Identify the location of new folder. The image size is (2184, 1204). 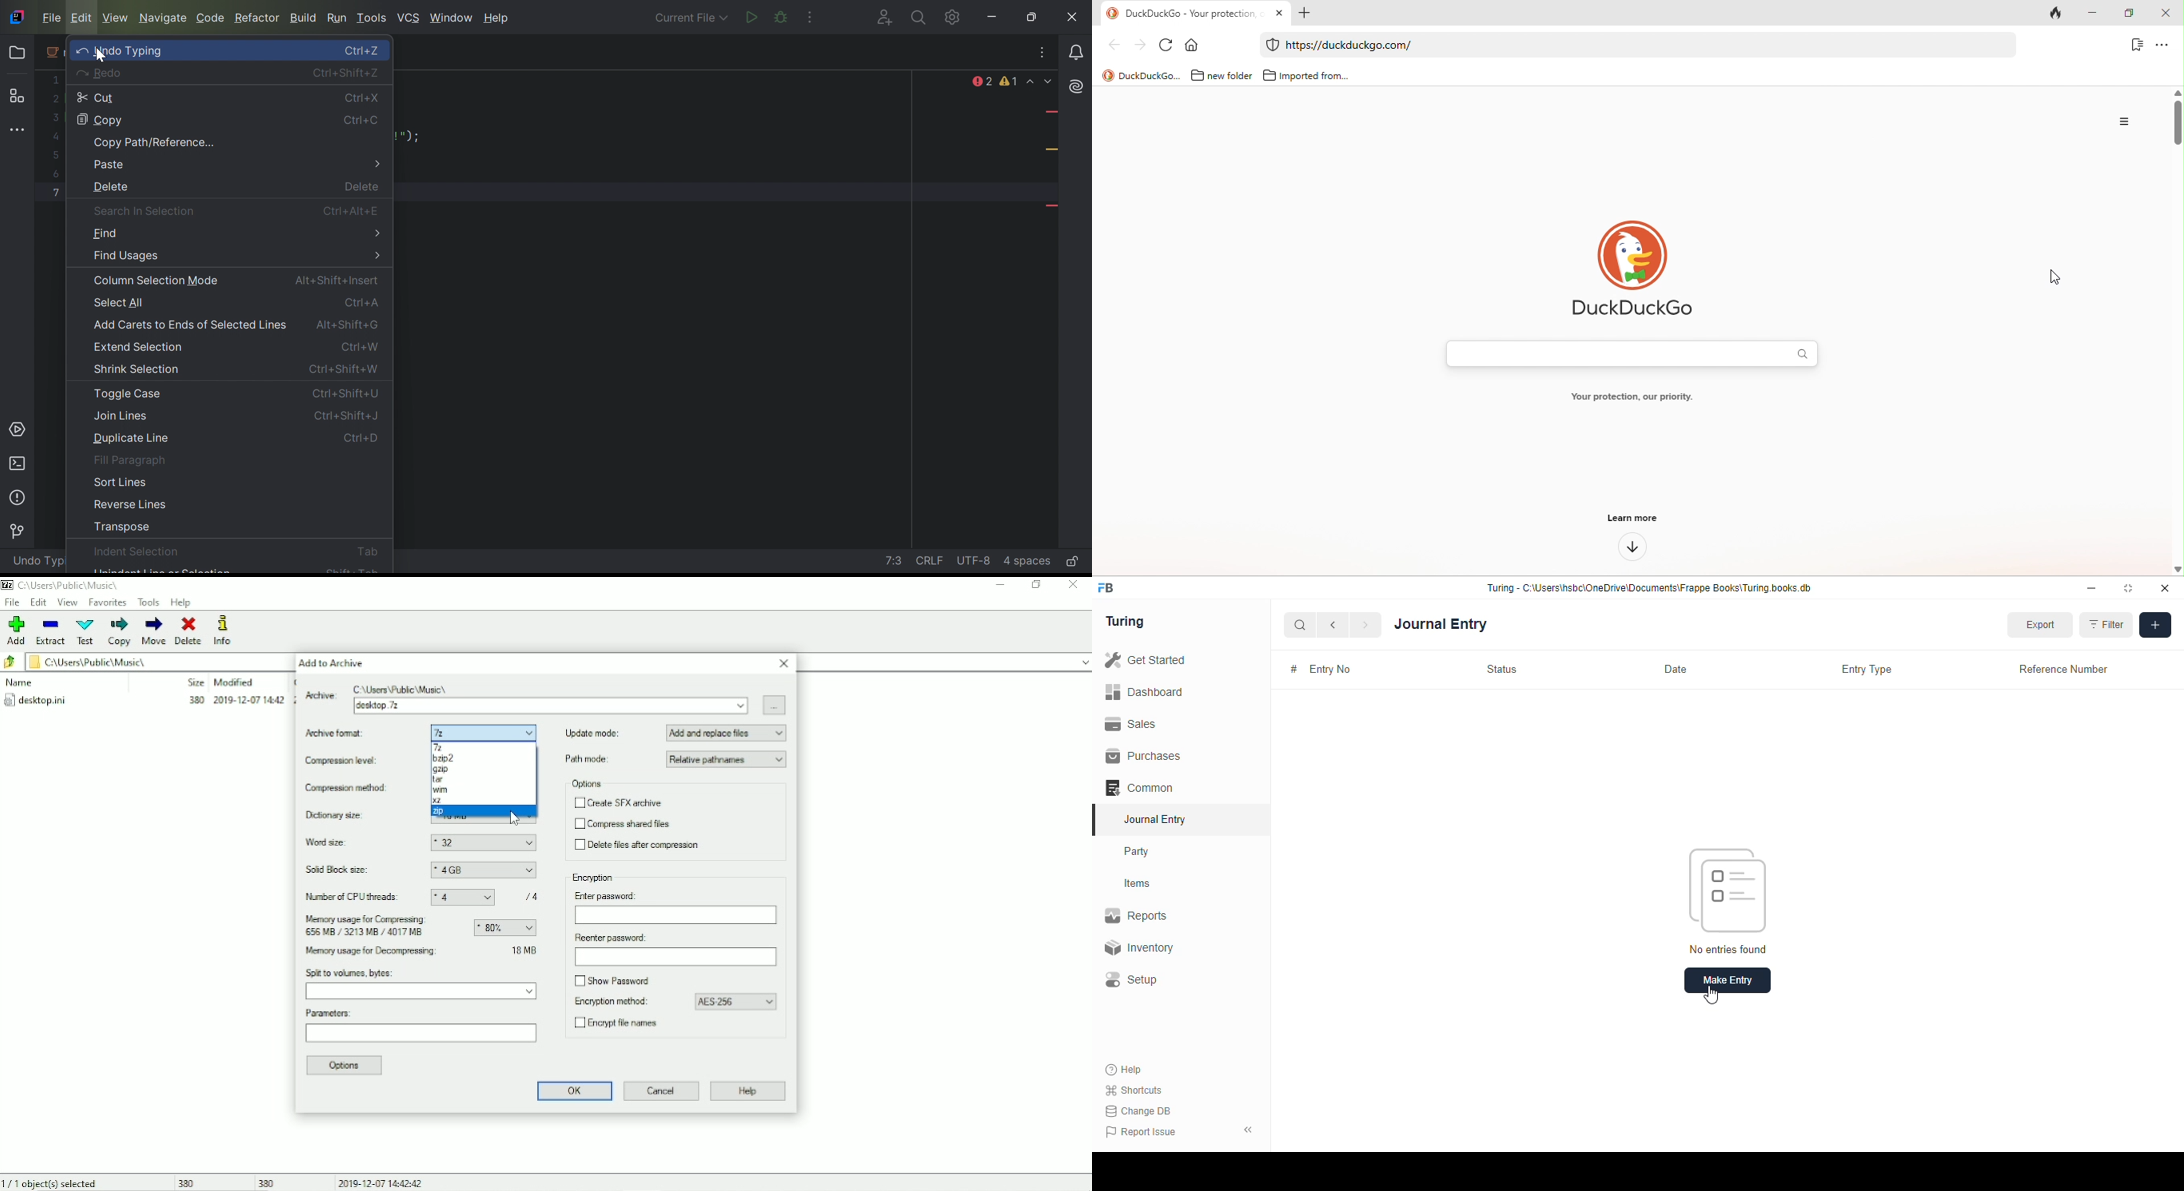
(1219, 75).